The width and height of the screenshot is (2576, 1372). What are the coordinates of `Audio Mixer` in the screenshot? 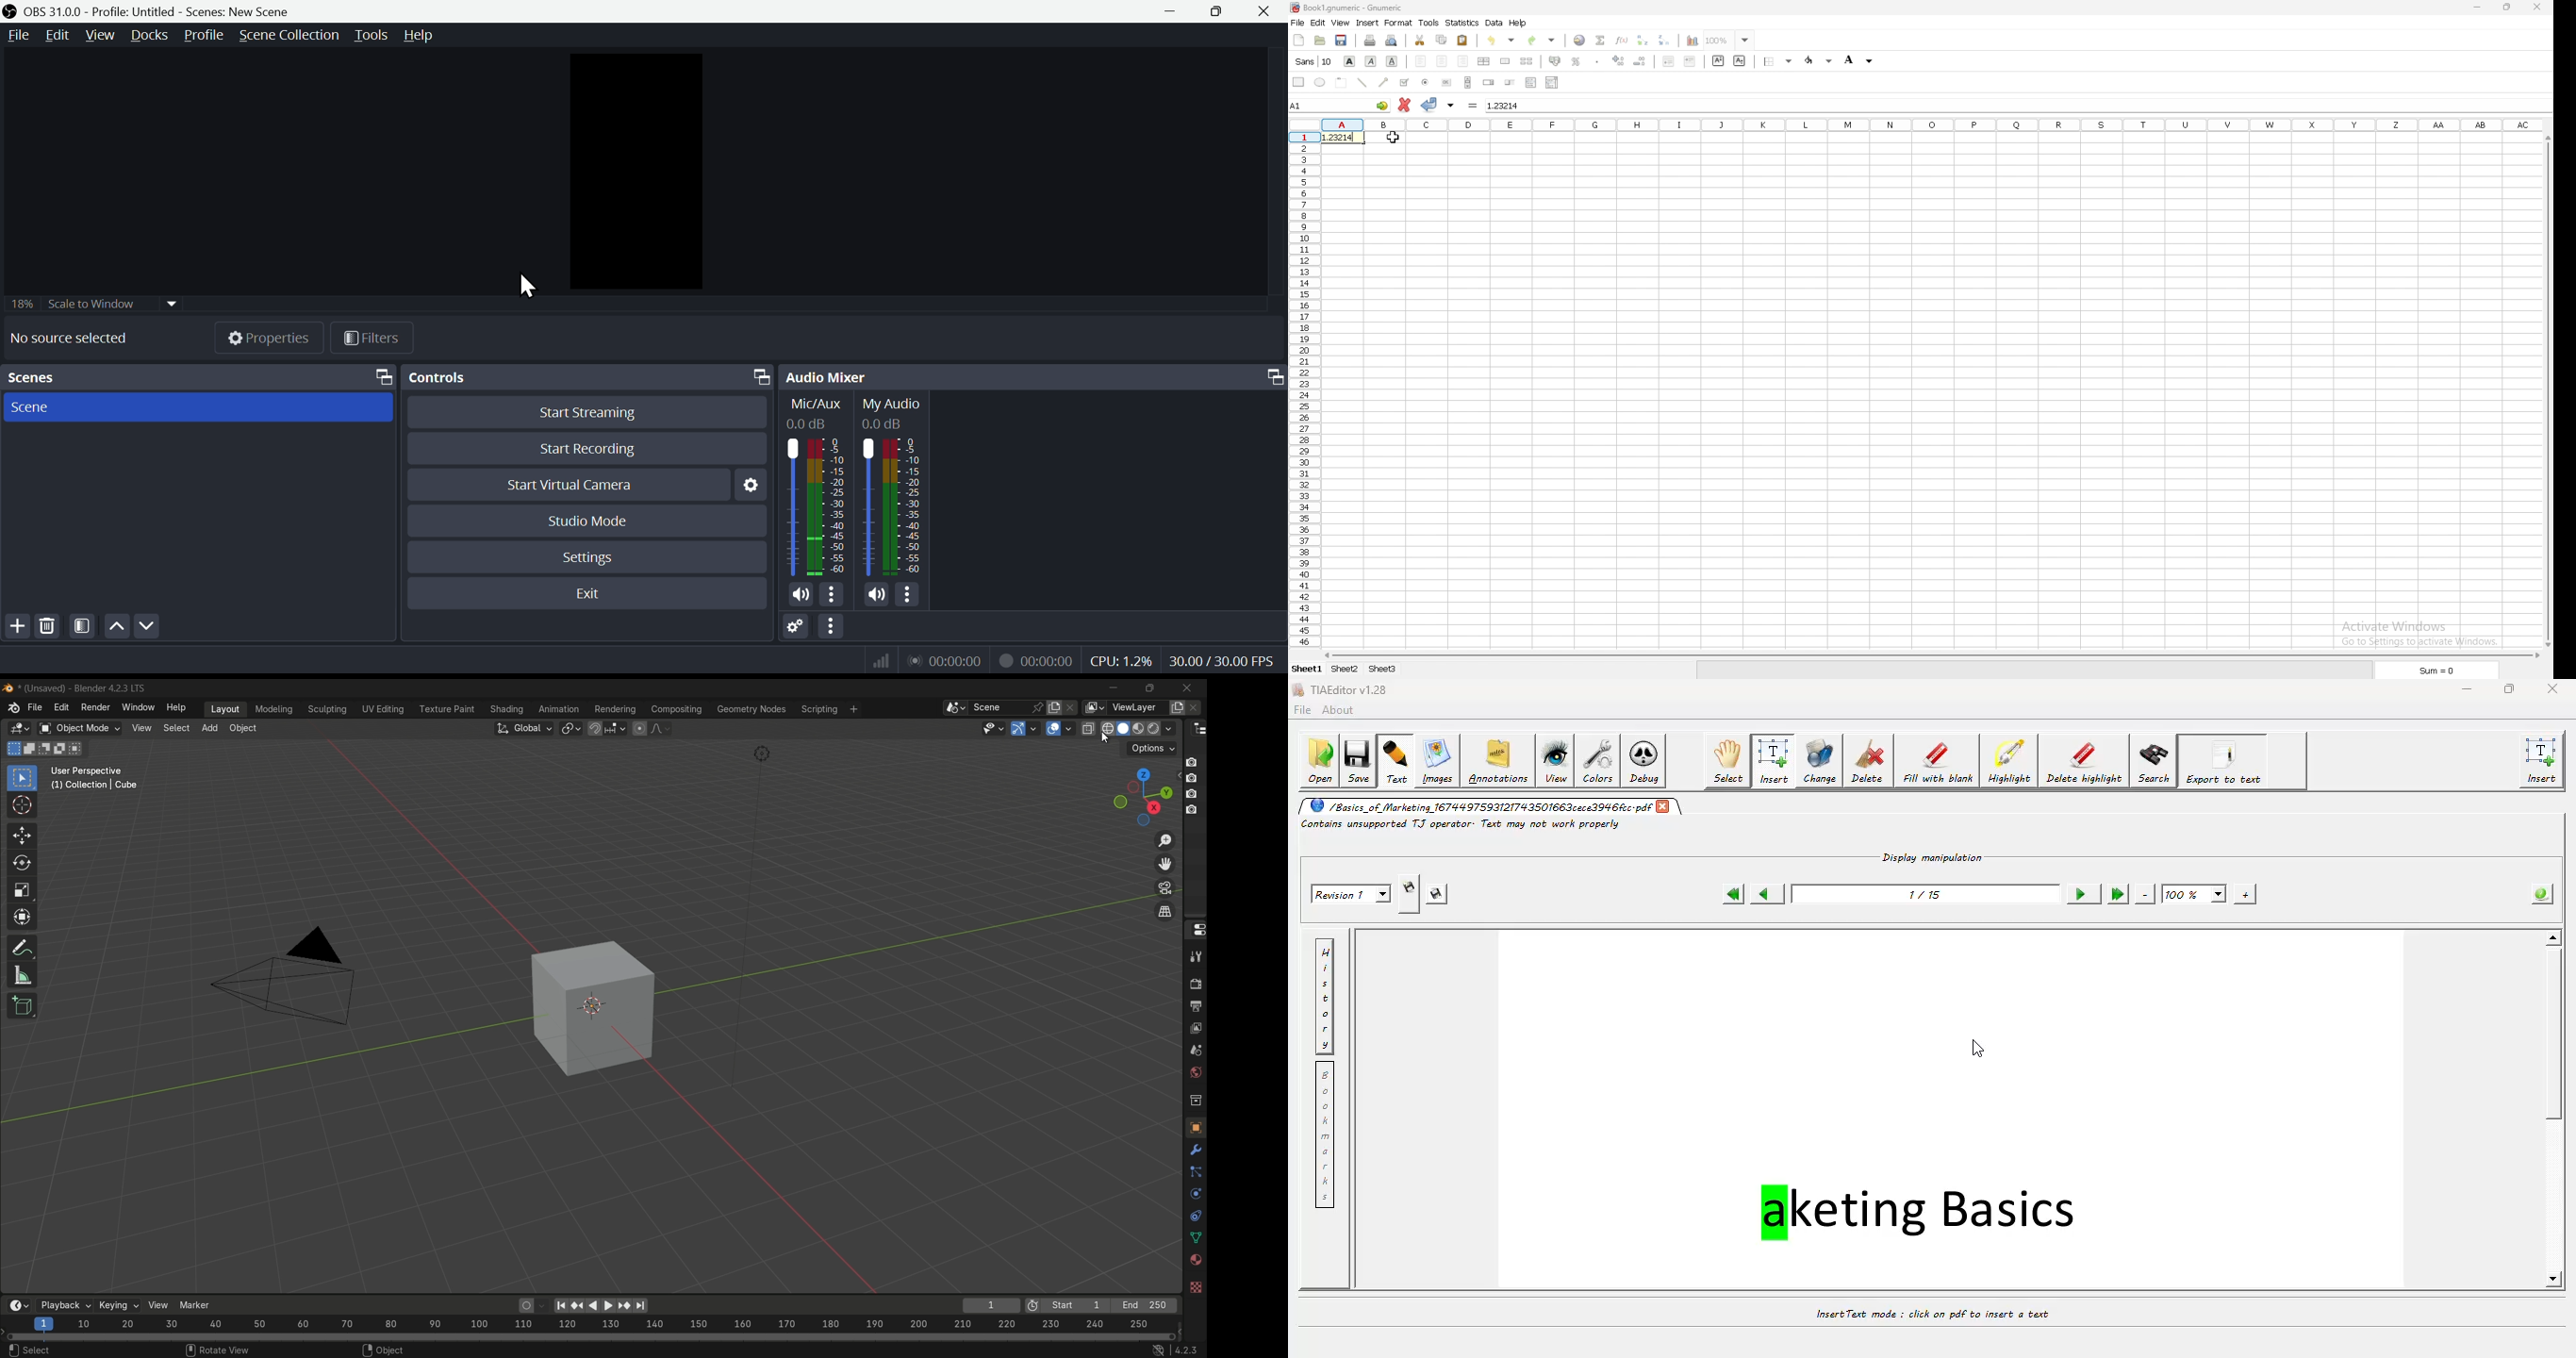 It's located at (829, 376).